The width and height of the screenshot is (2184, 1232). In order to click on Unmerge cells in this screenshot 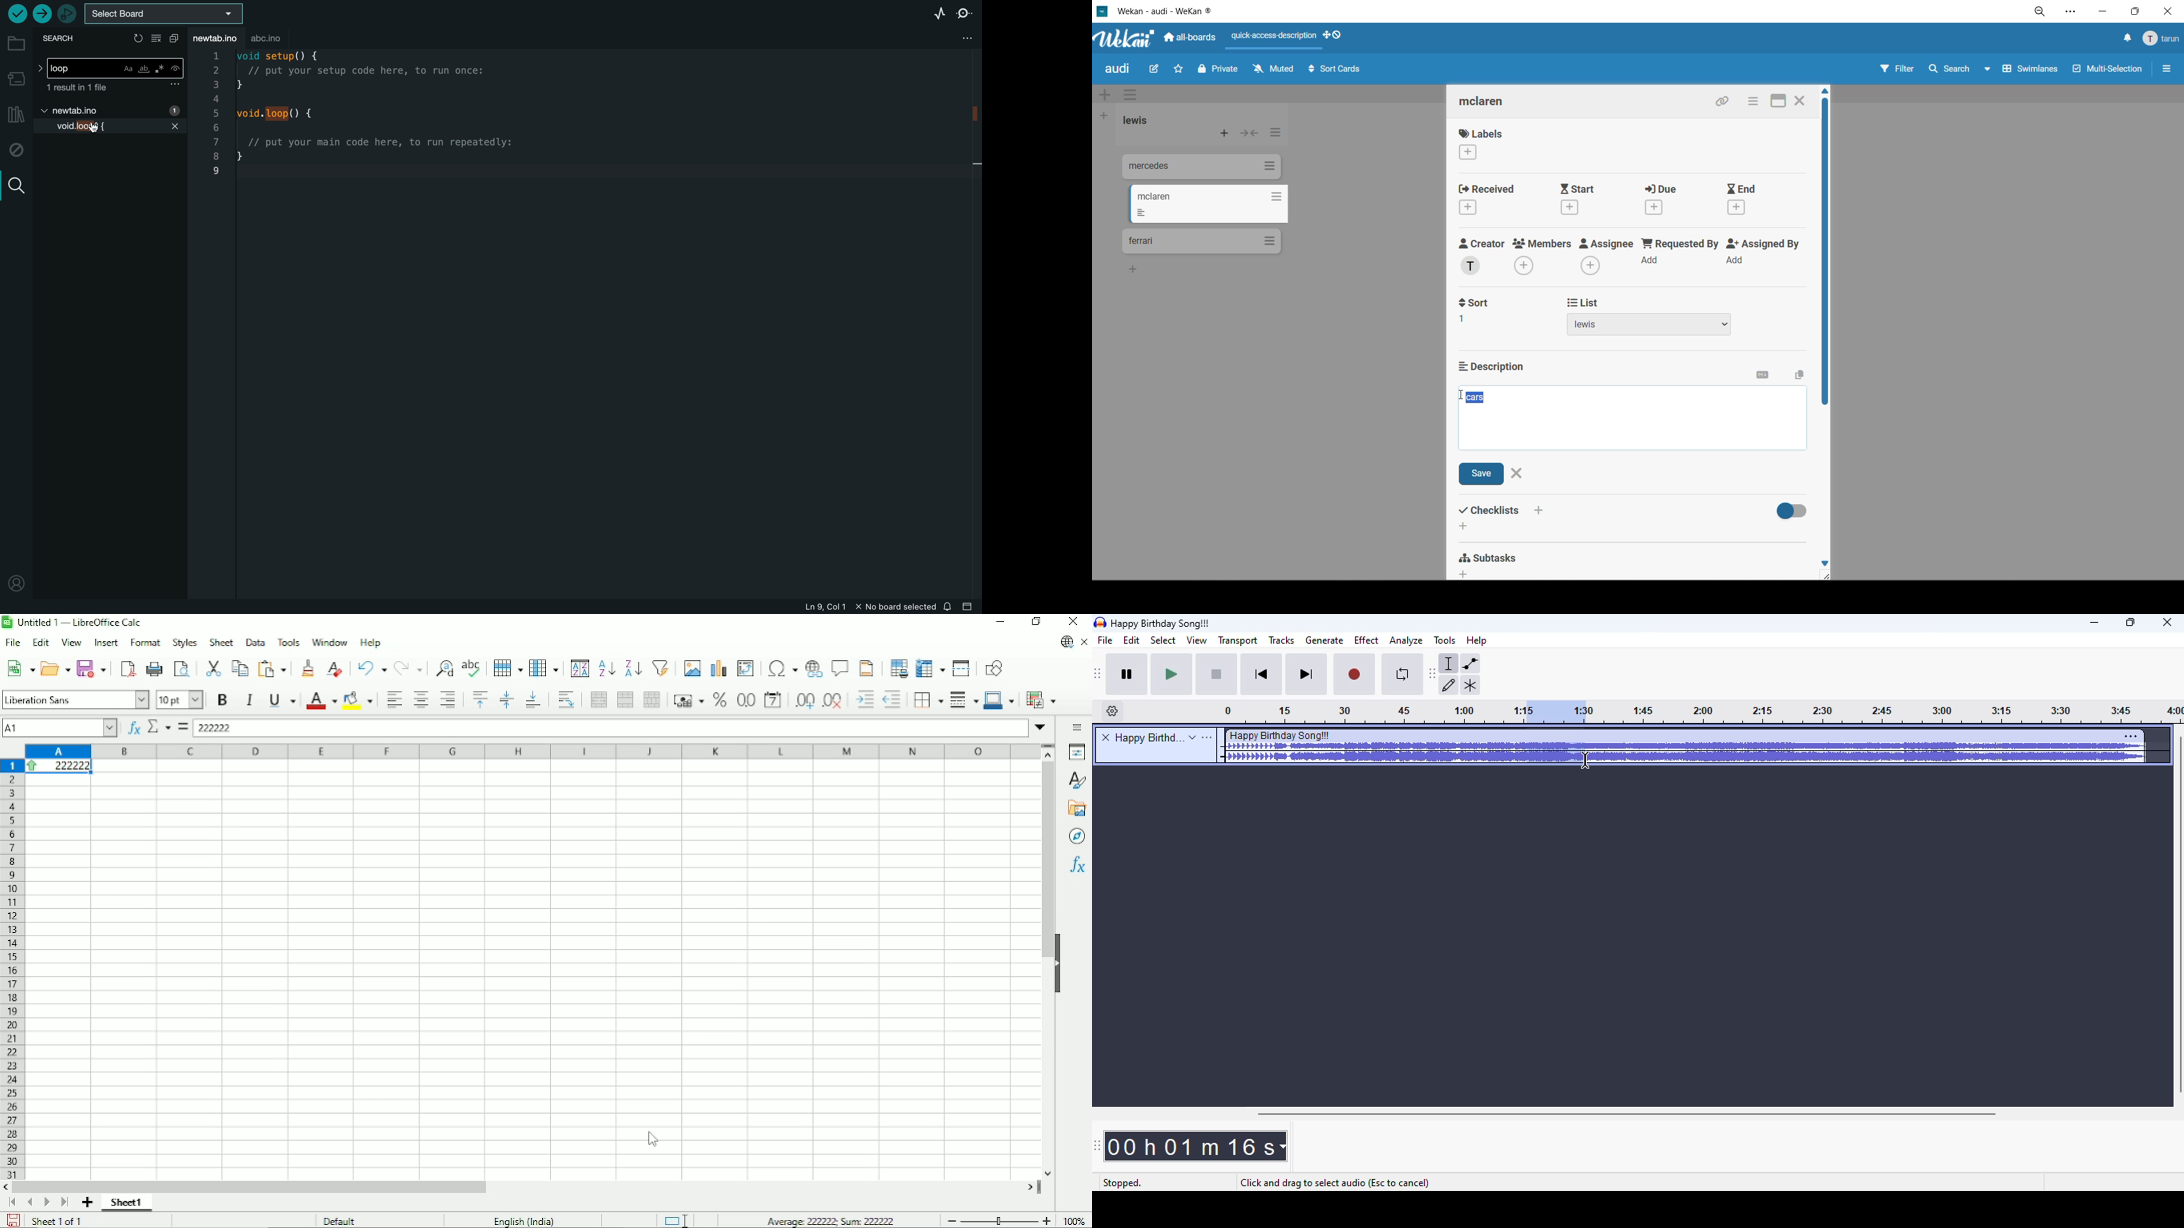, I will do `click(652, 699)`.